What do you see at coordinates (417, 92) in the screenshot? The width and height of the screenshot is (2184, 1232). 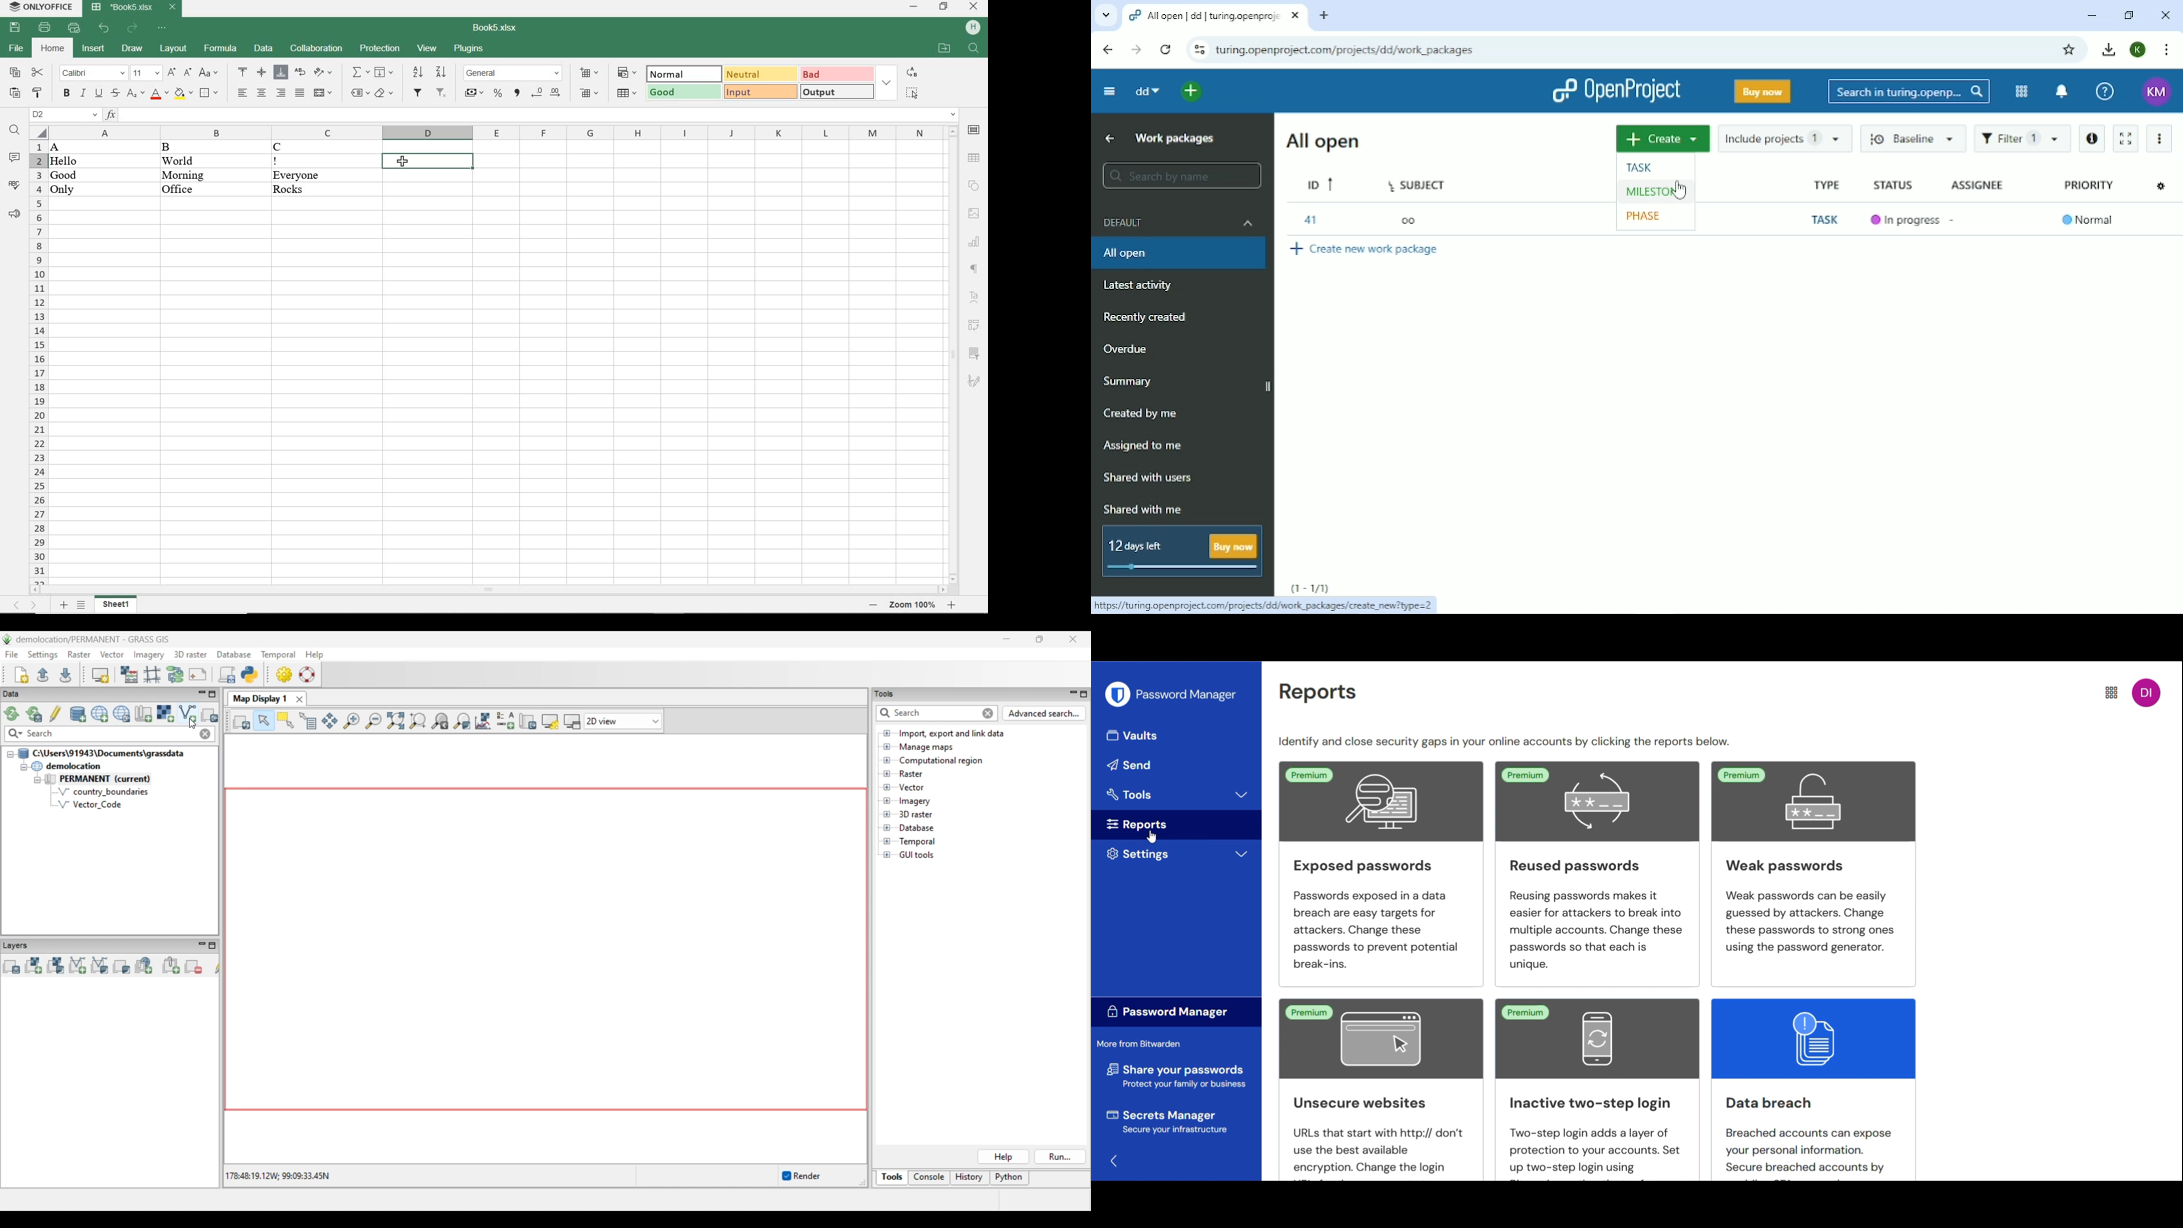 I see `FILTER` at bounding box center [417, 92].